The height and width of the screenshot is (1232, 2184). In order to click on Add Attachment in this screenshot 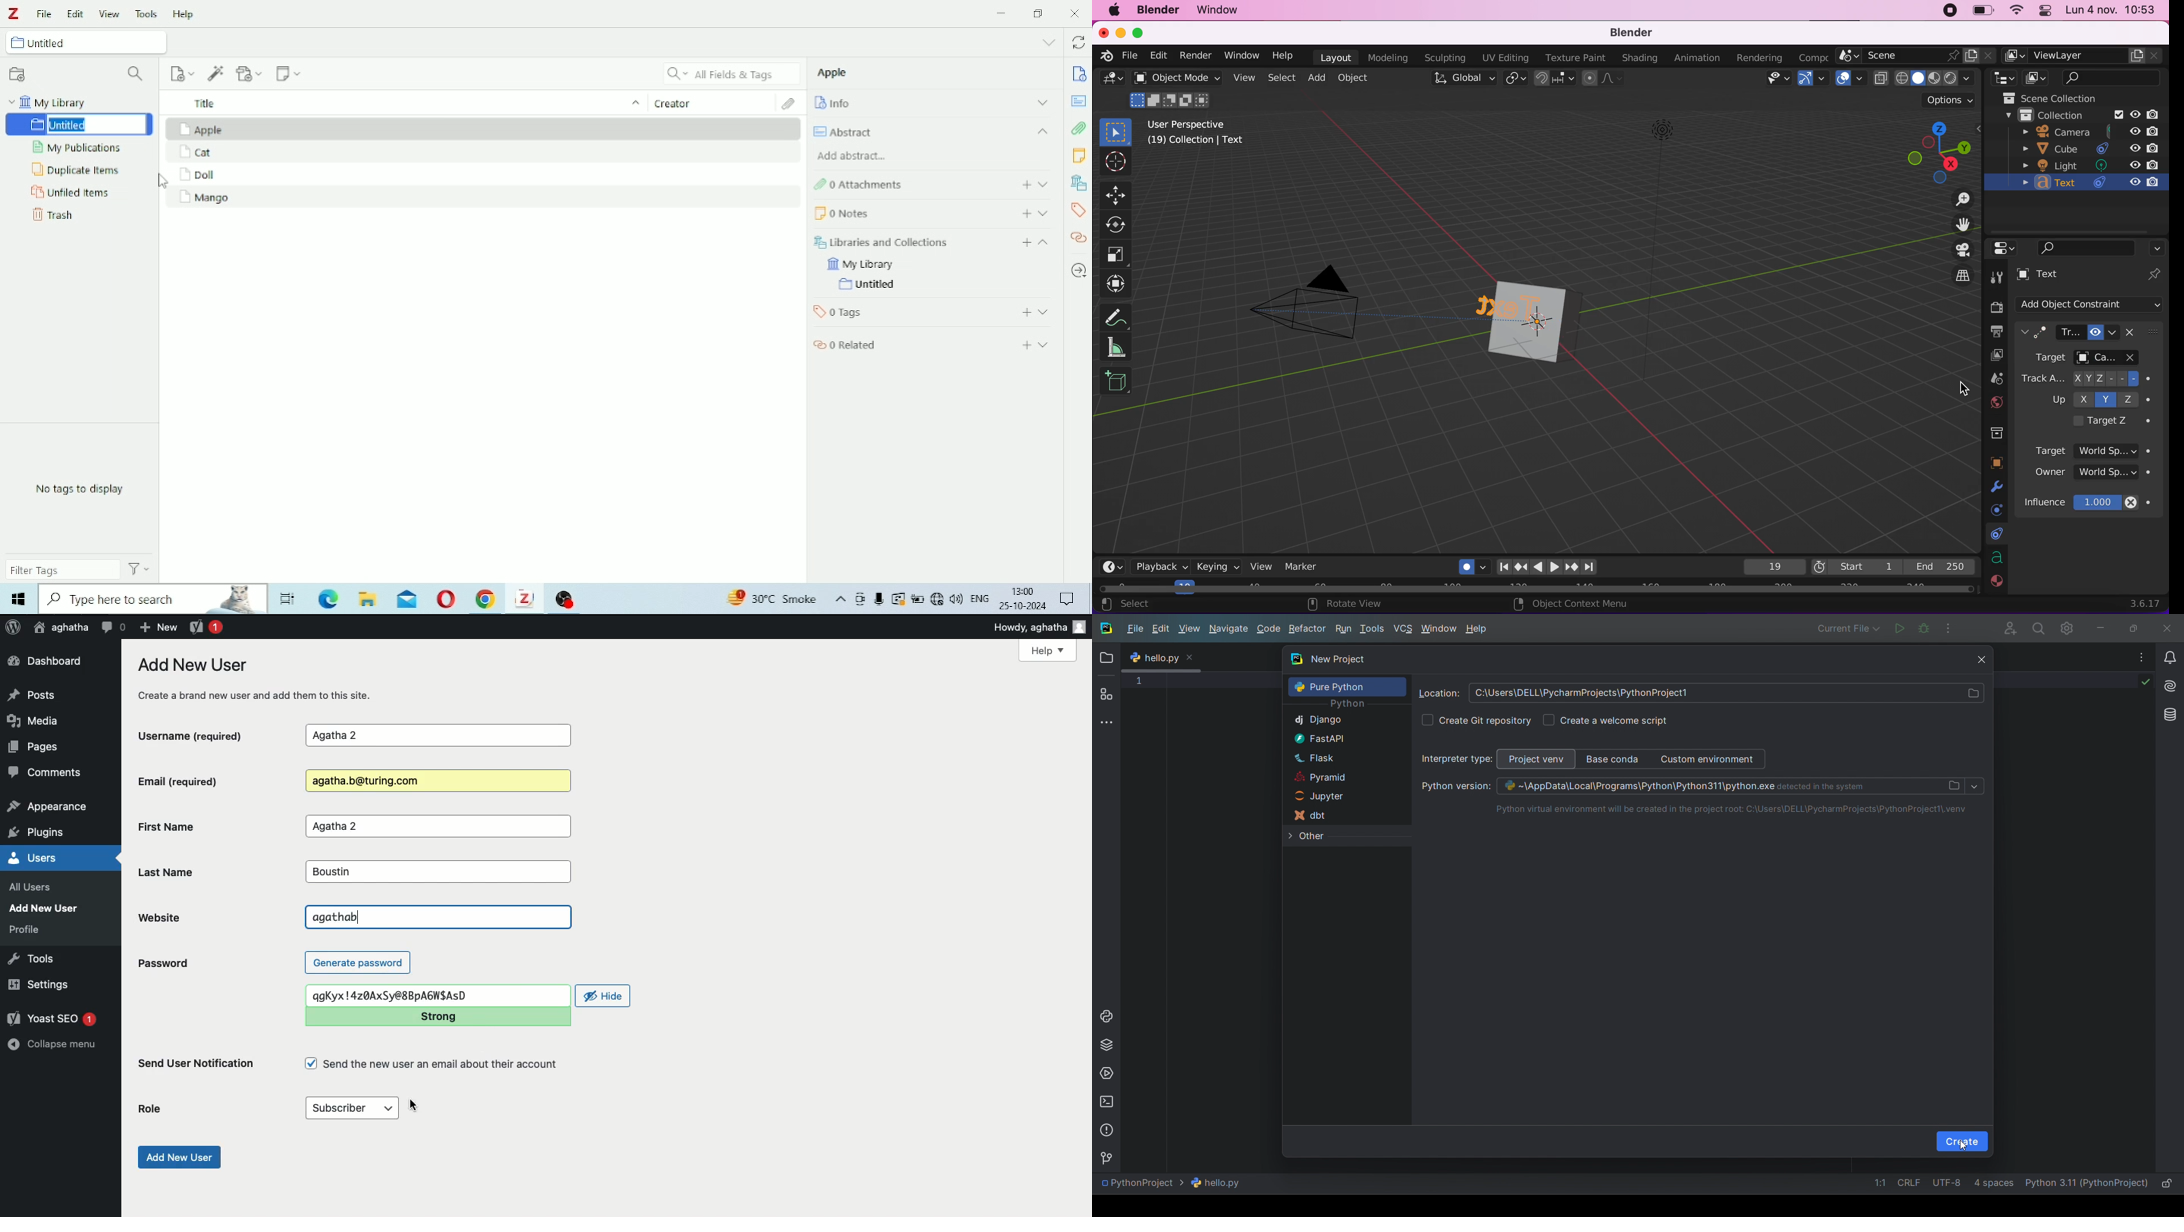, I will do `click(249, 73)`.